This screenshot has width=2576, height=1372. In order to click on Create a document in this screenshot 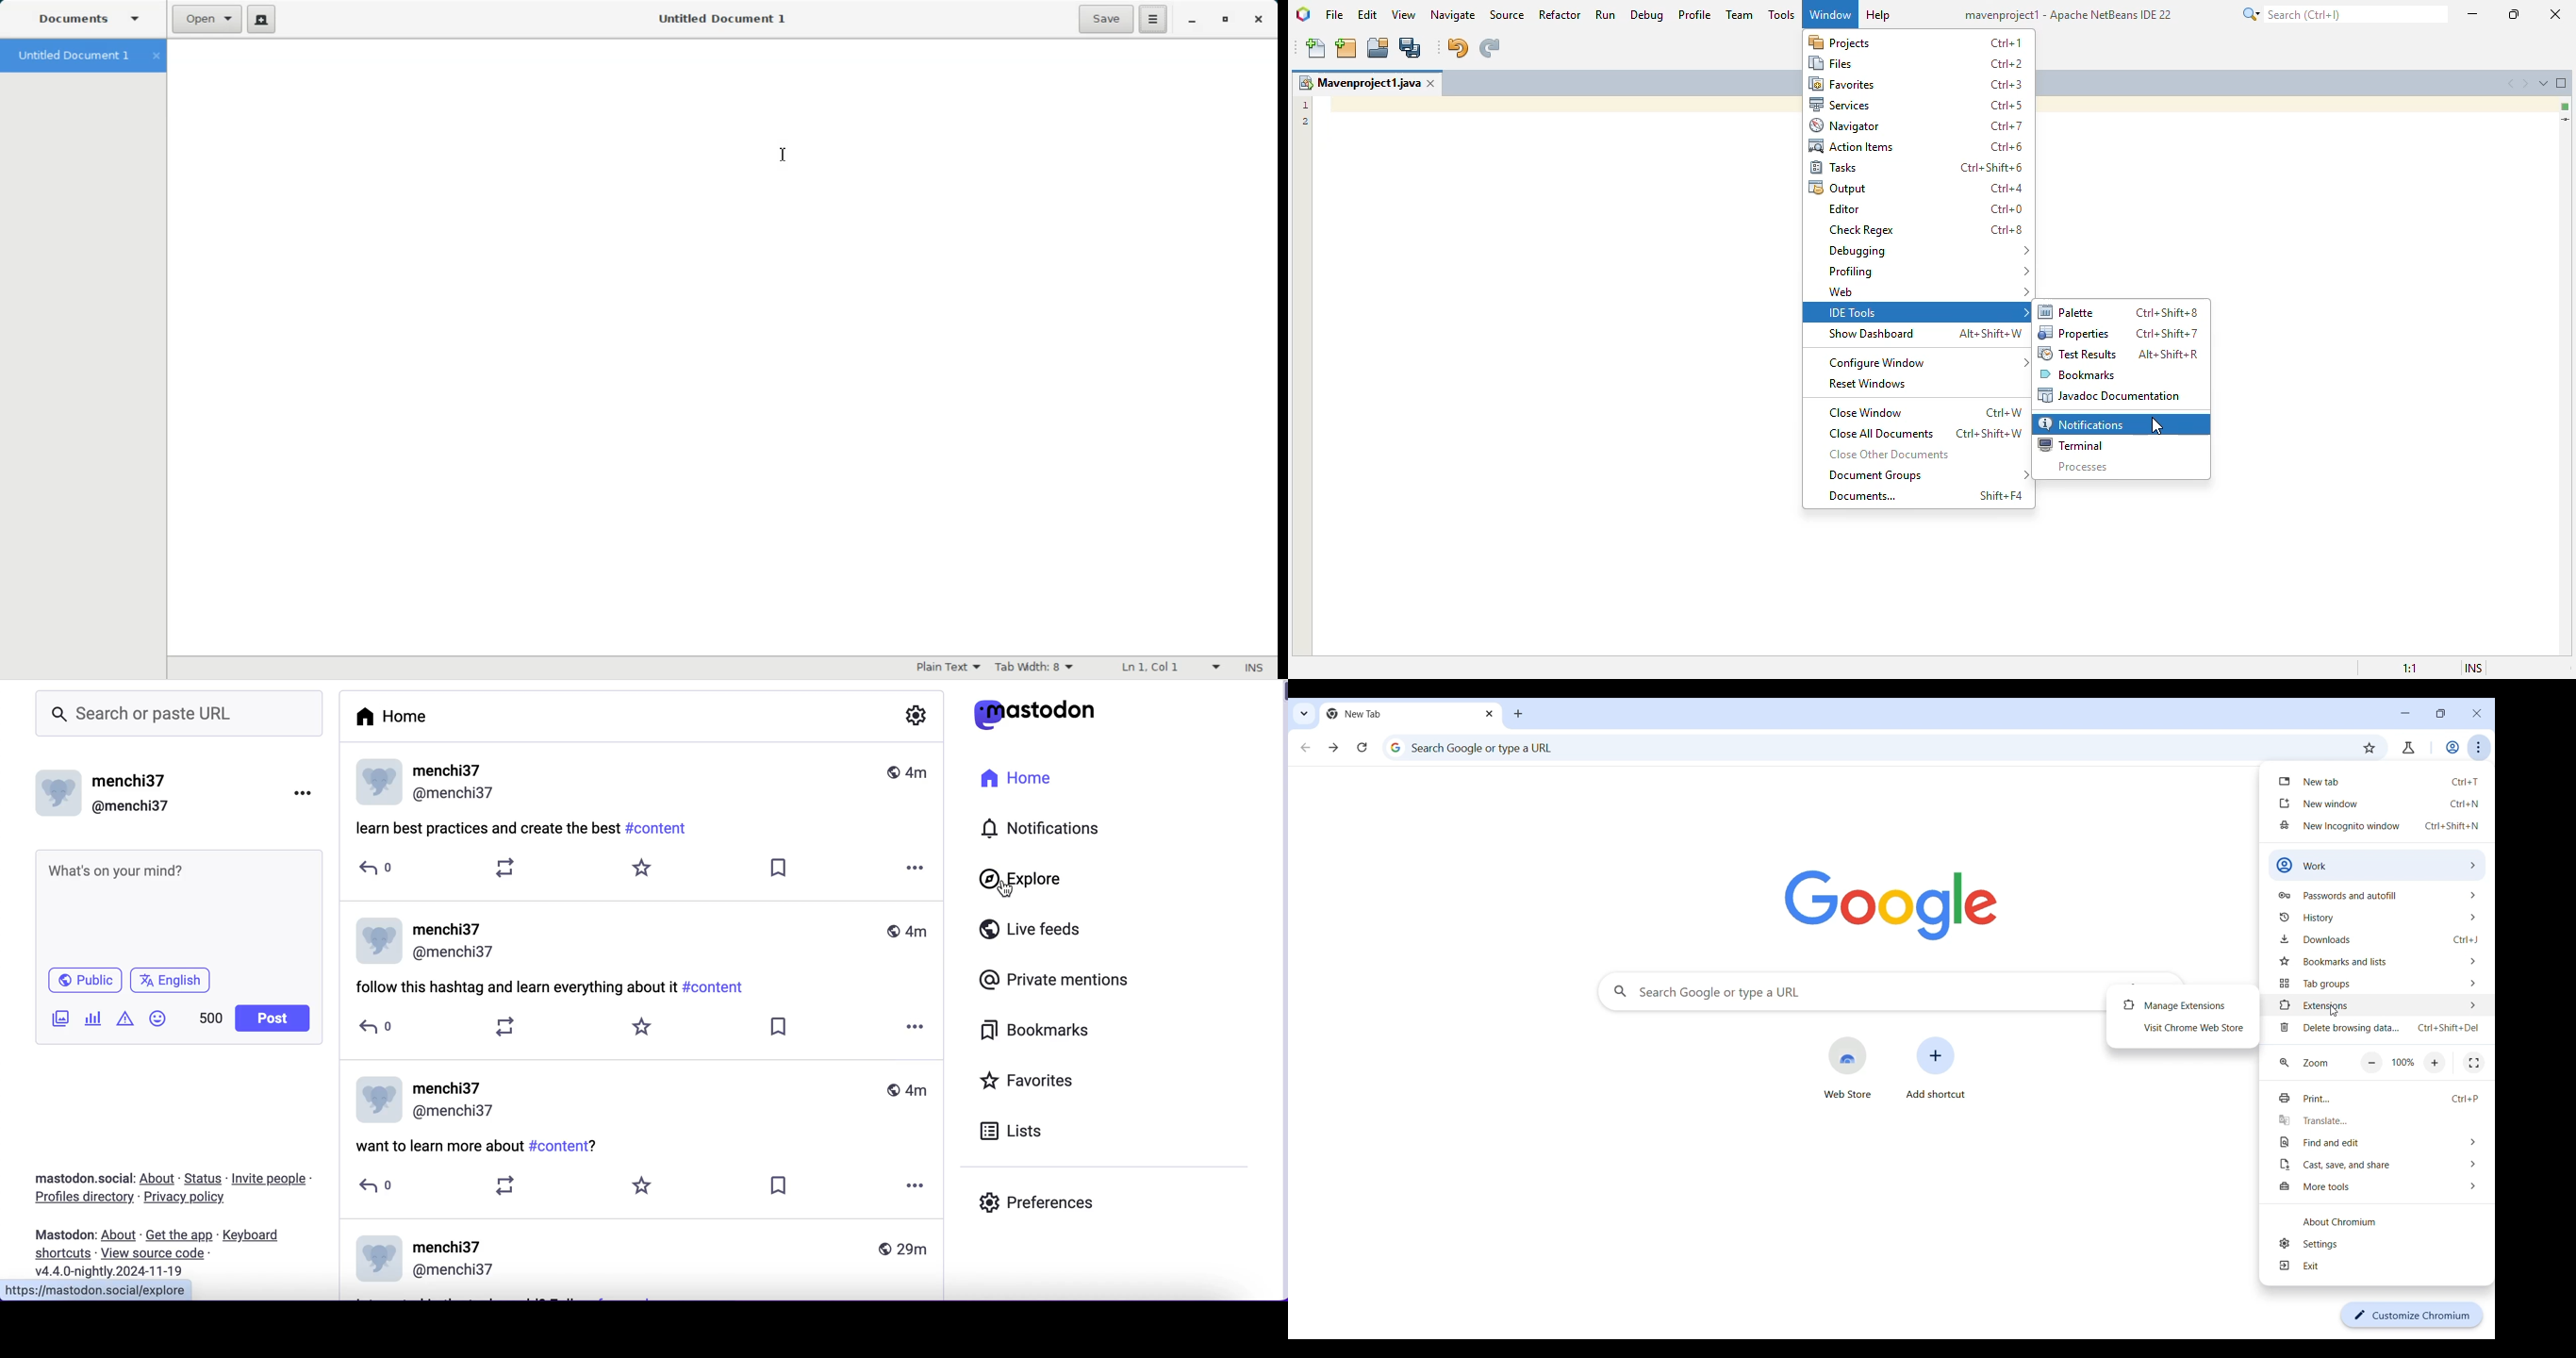, I will do `click(264, 19)`.